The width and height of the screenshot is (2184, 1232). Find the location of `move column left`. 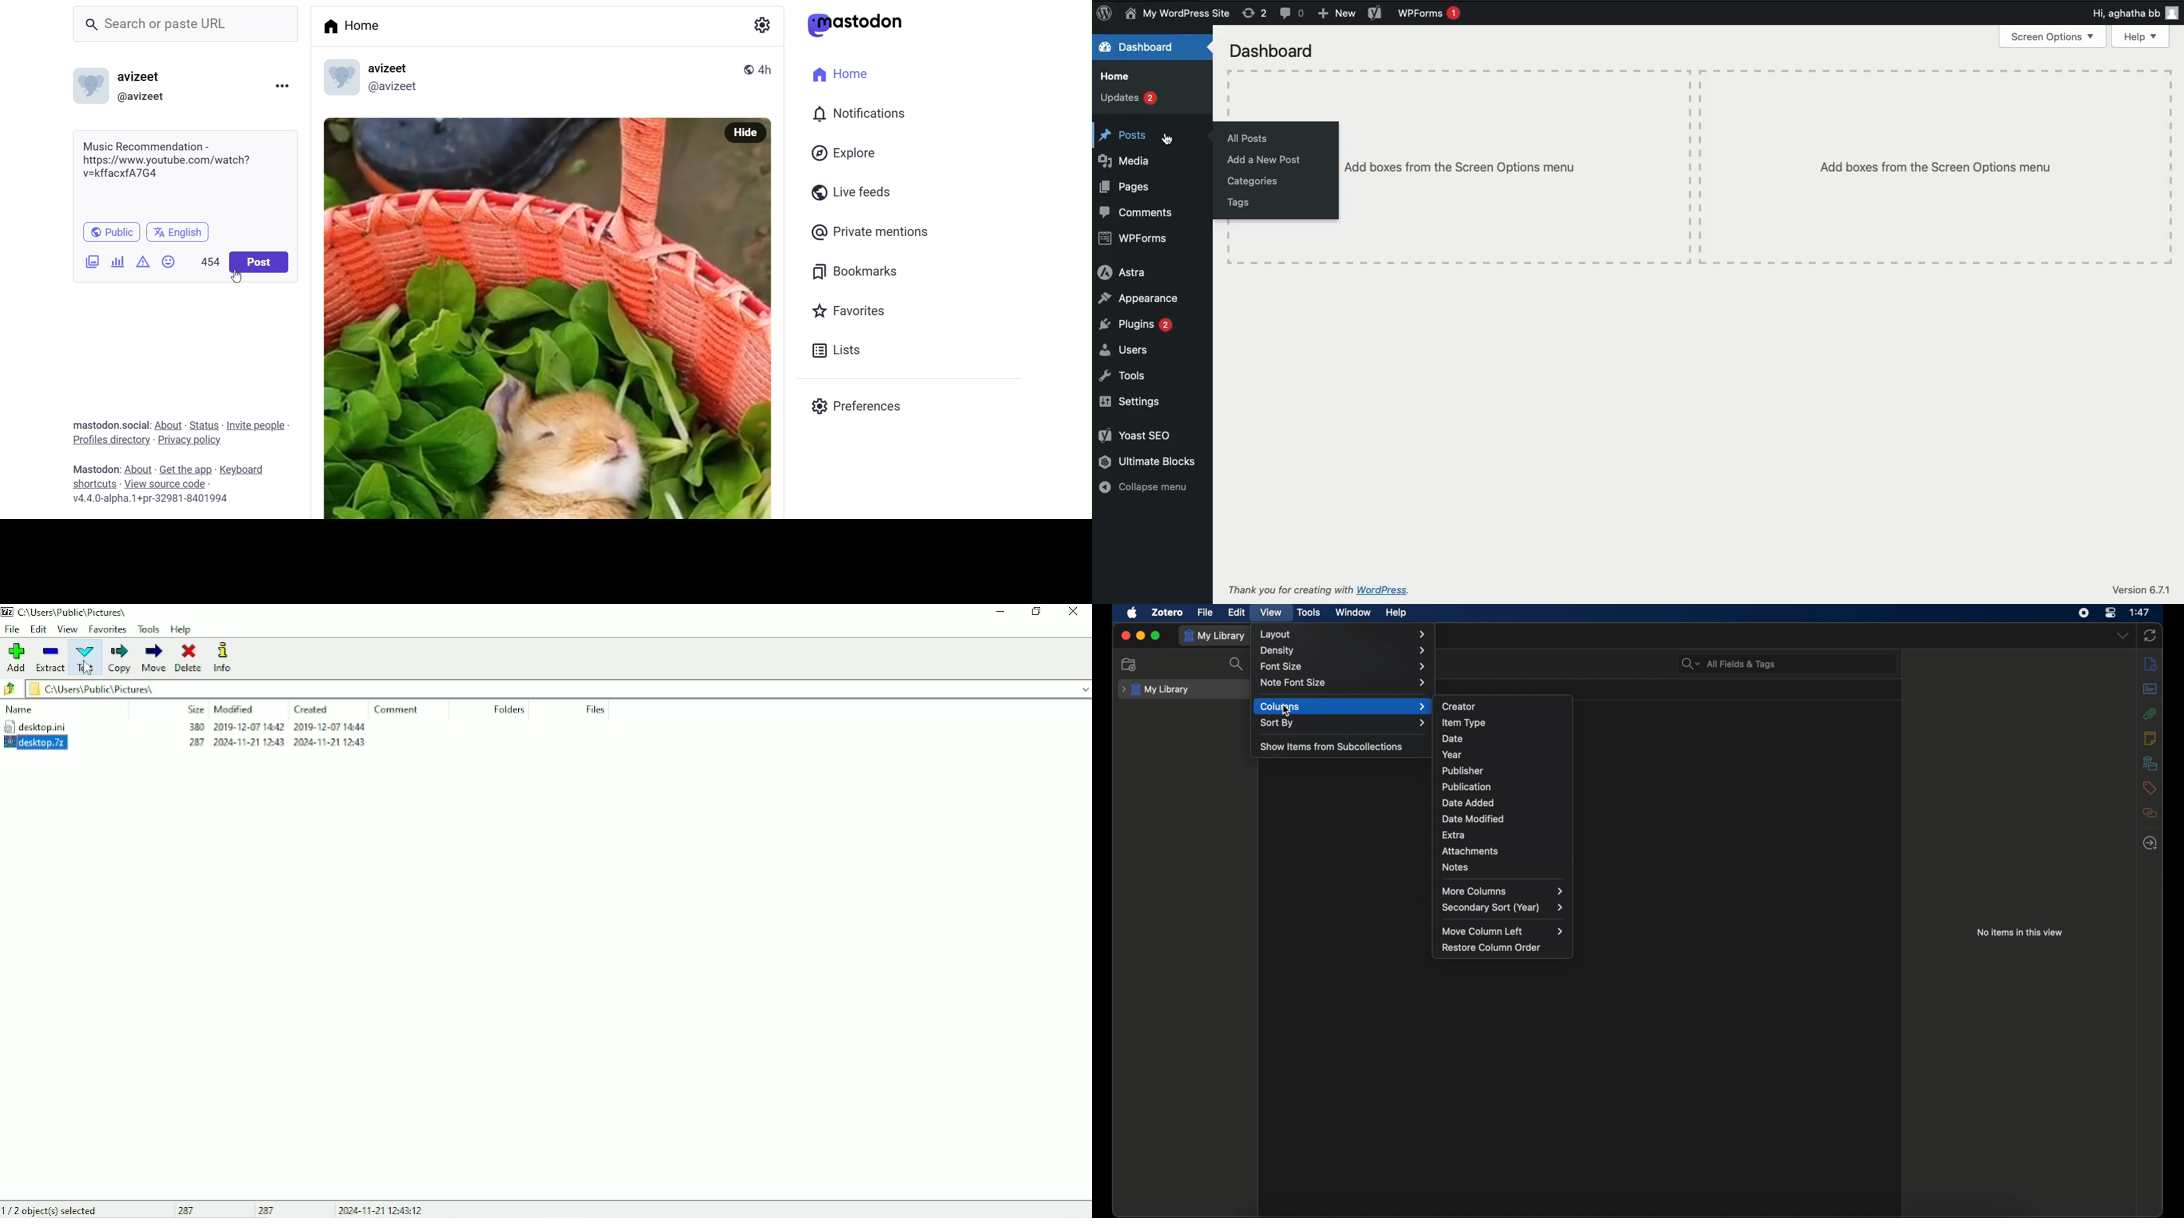

move column left is located at coordinates (1505, 931).